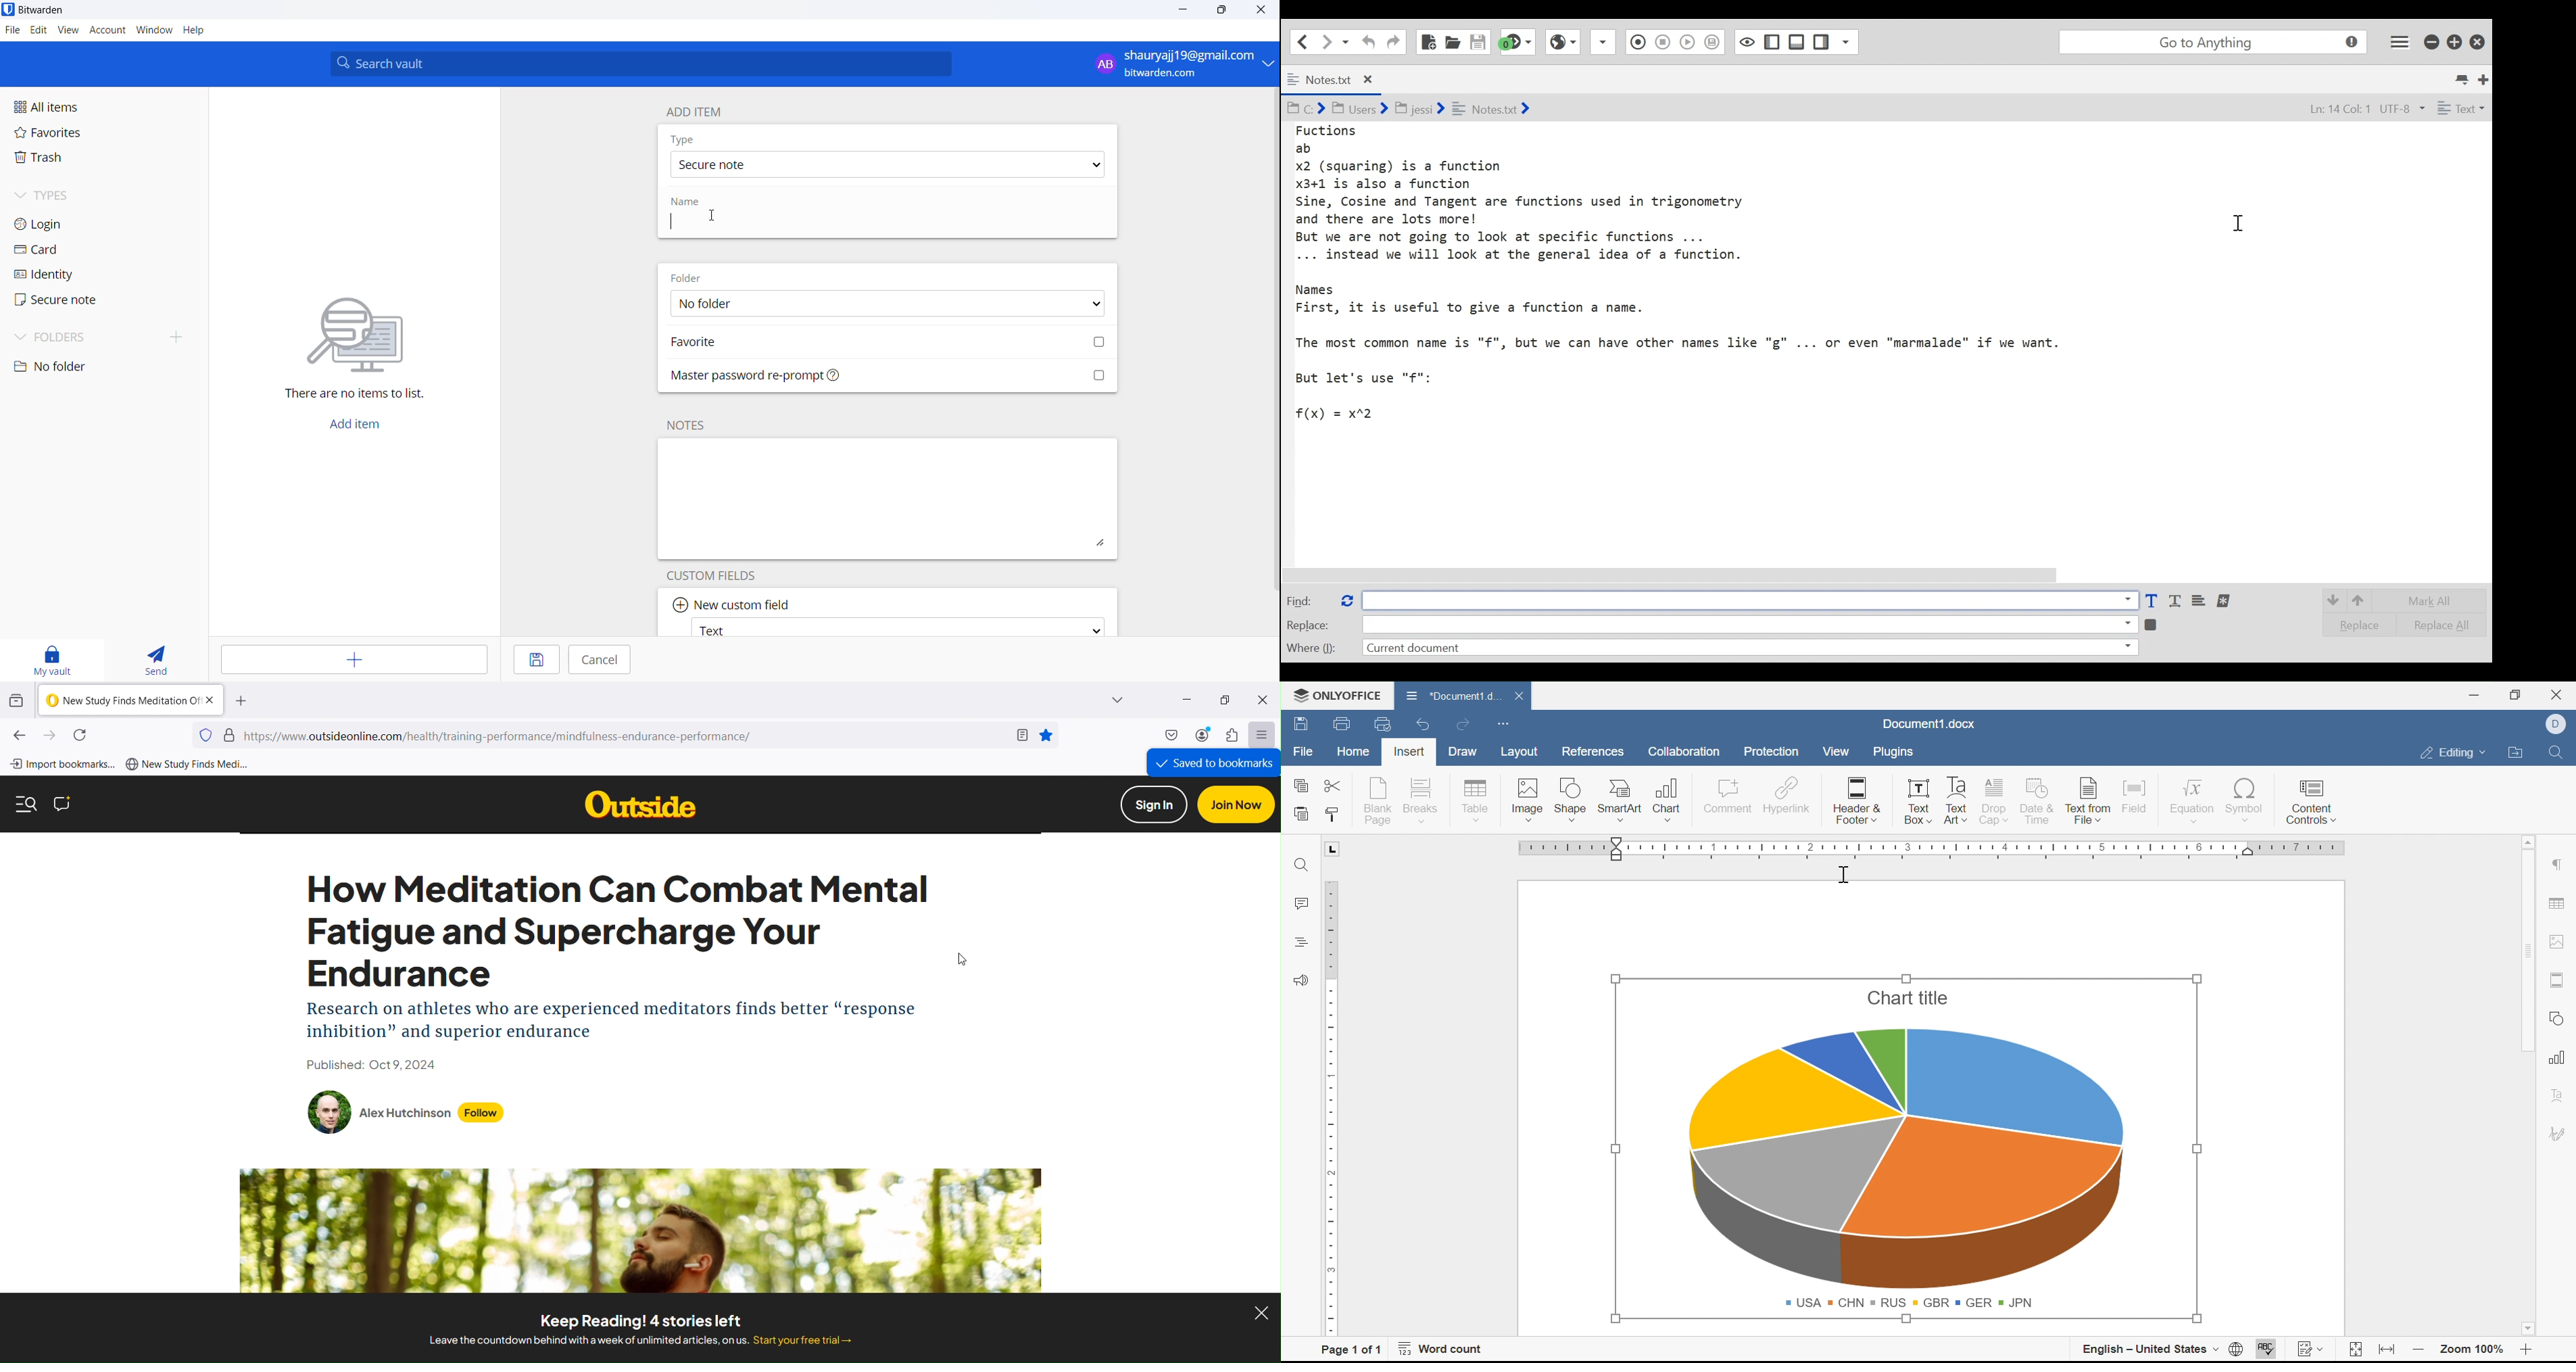 This screenshot has width=2576, height=1372. Describe the element at coordinates (2301, 1349) in the screenshot. I see `Track changes` at that location.